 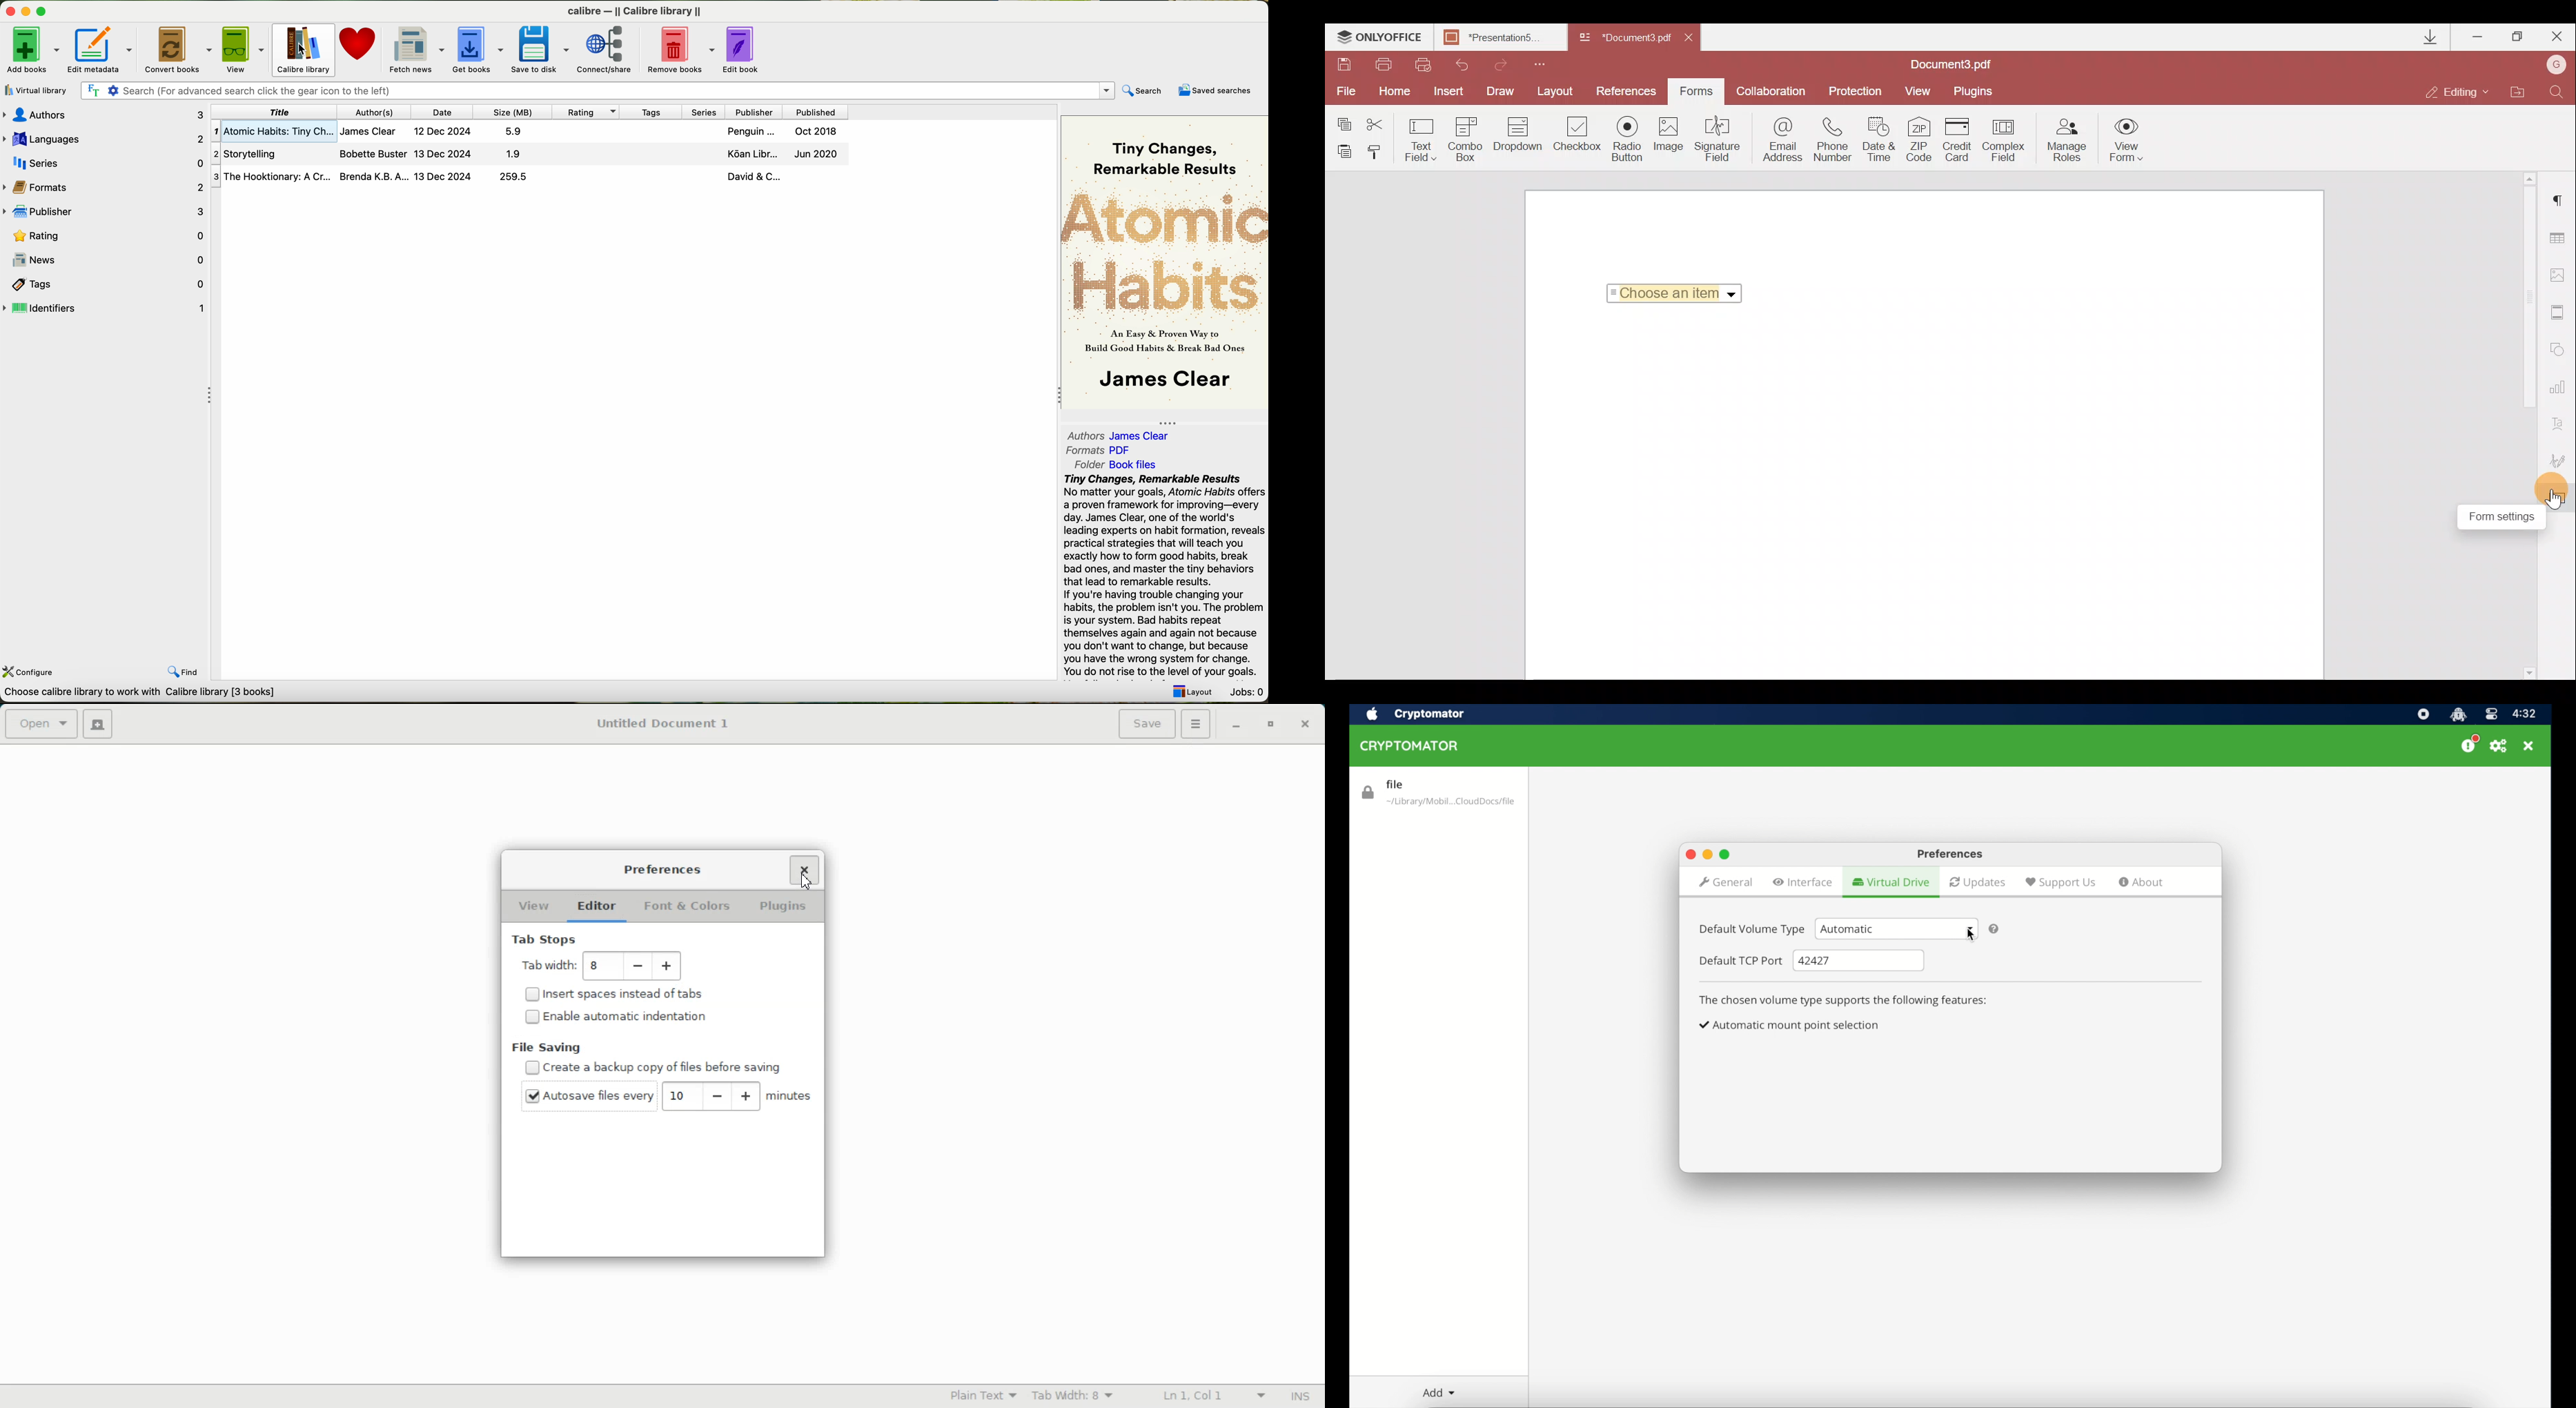 What do you see at coordinates (1385, 65) in the screenshot?
I see `Print file` at bounding box center [1385, 65].